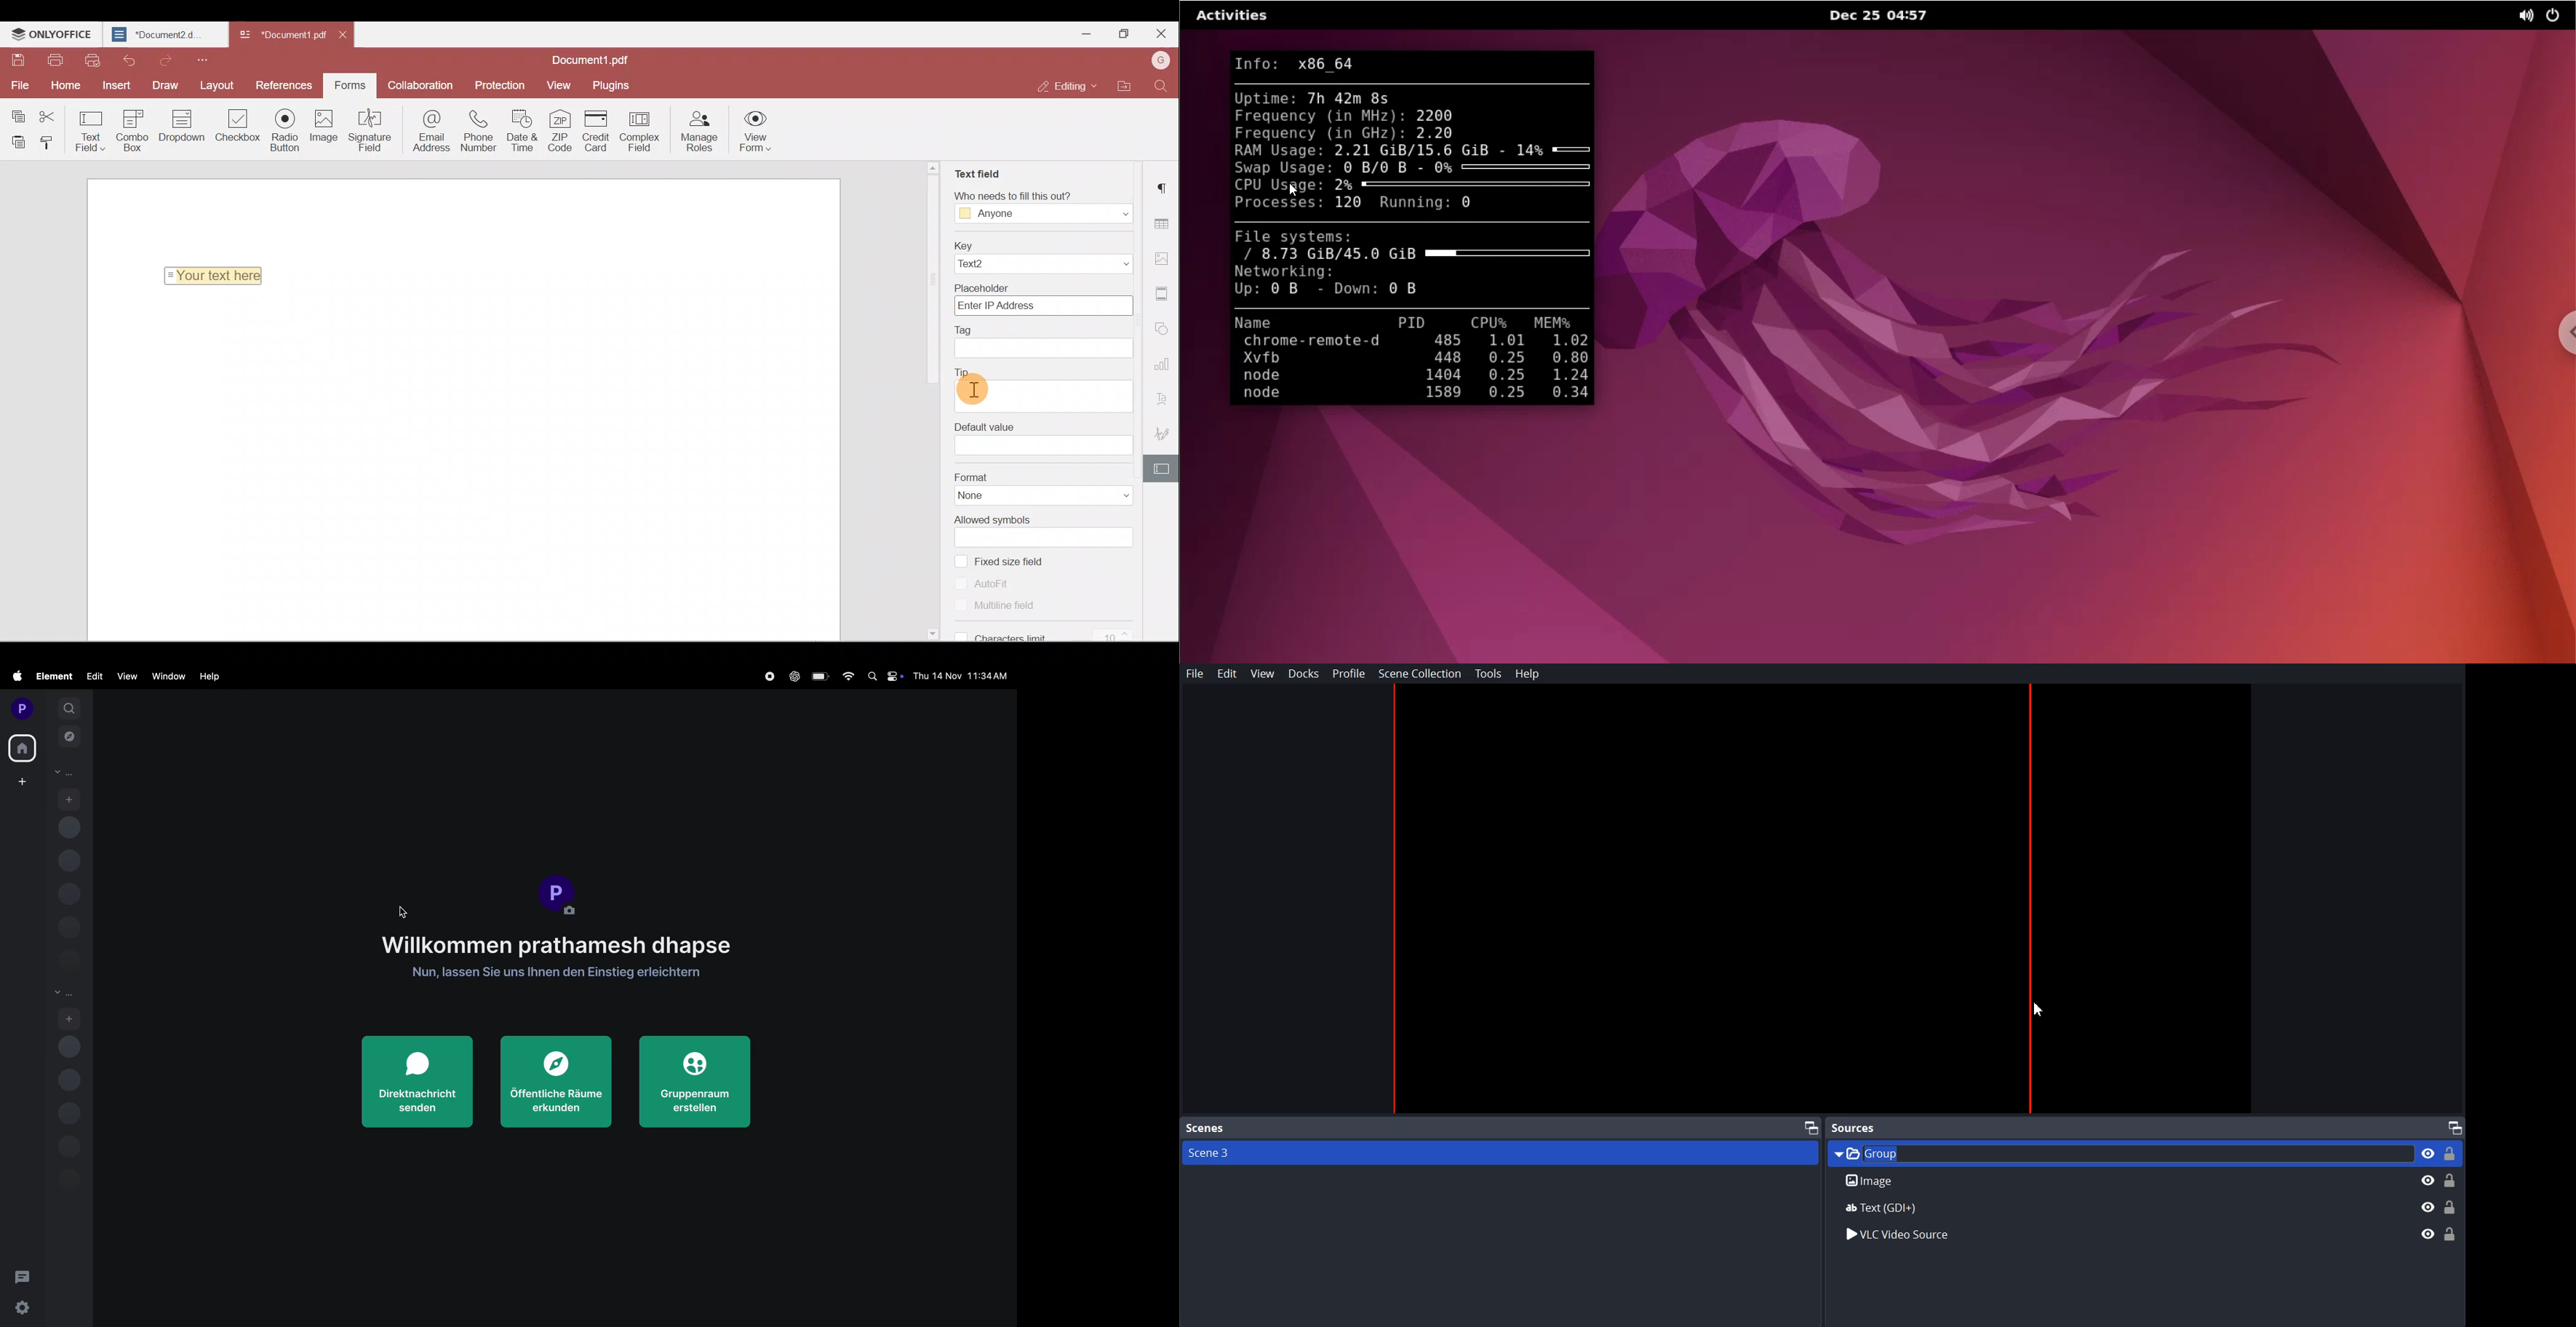 This screenshot has height=1344, width=2576. Describe the element at coordinates (23, 746) in the screenshot. I see `home` at that location.